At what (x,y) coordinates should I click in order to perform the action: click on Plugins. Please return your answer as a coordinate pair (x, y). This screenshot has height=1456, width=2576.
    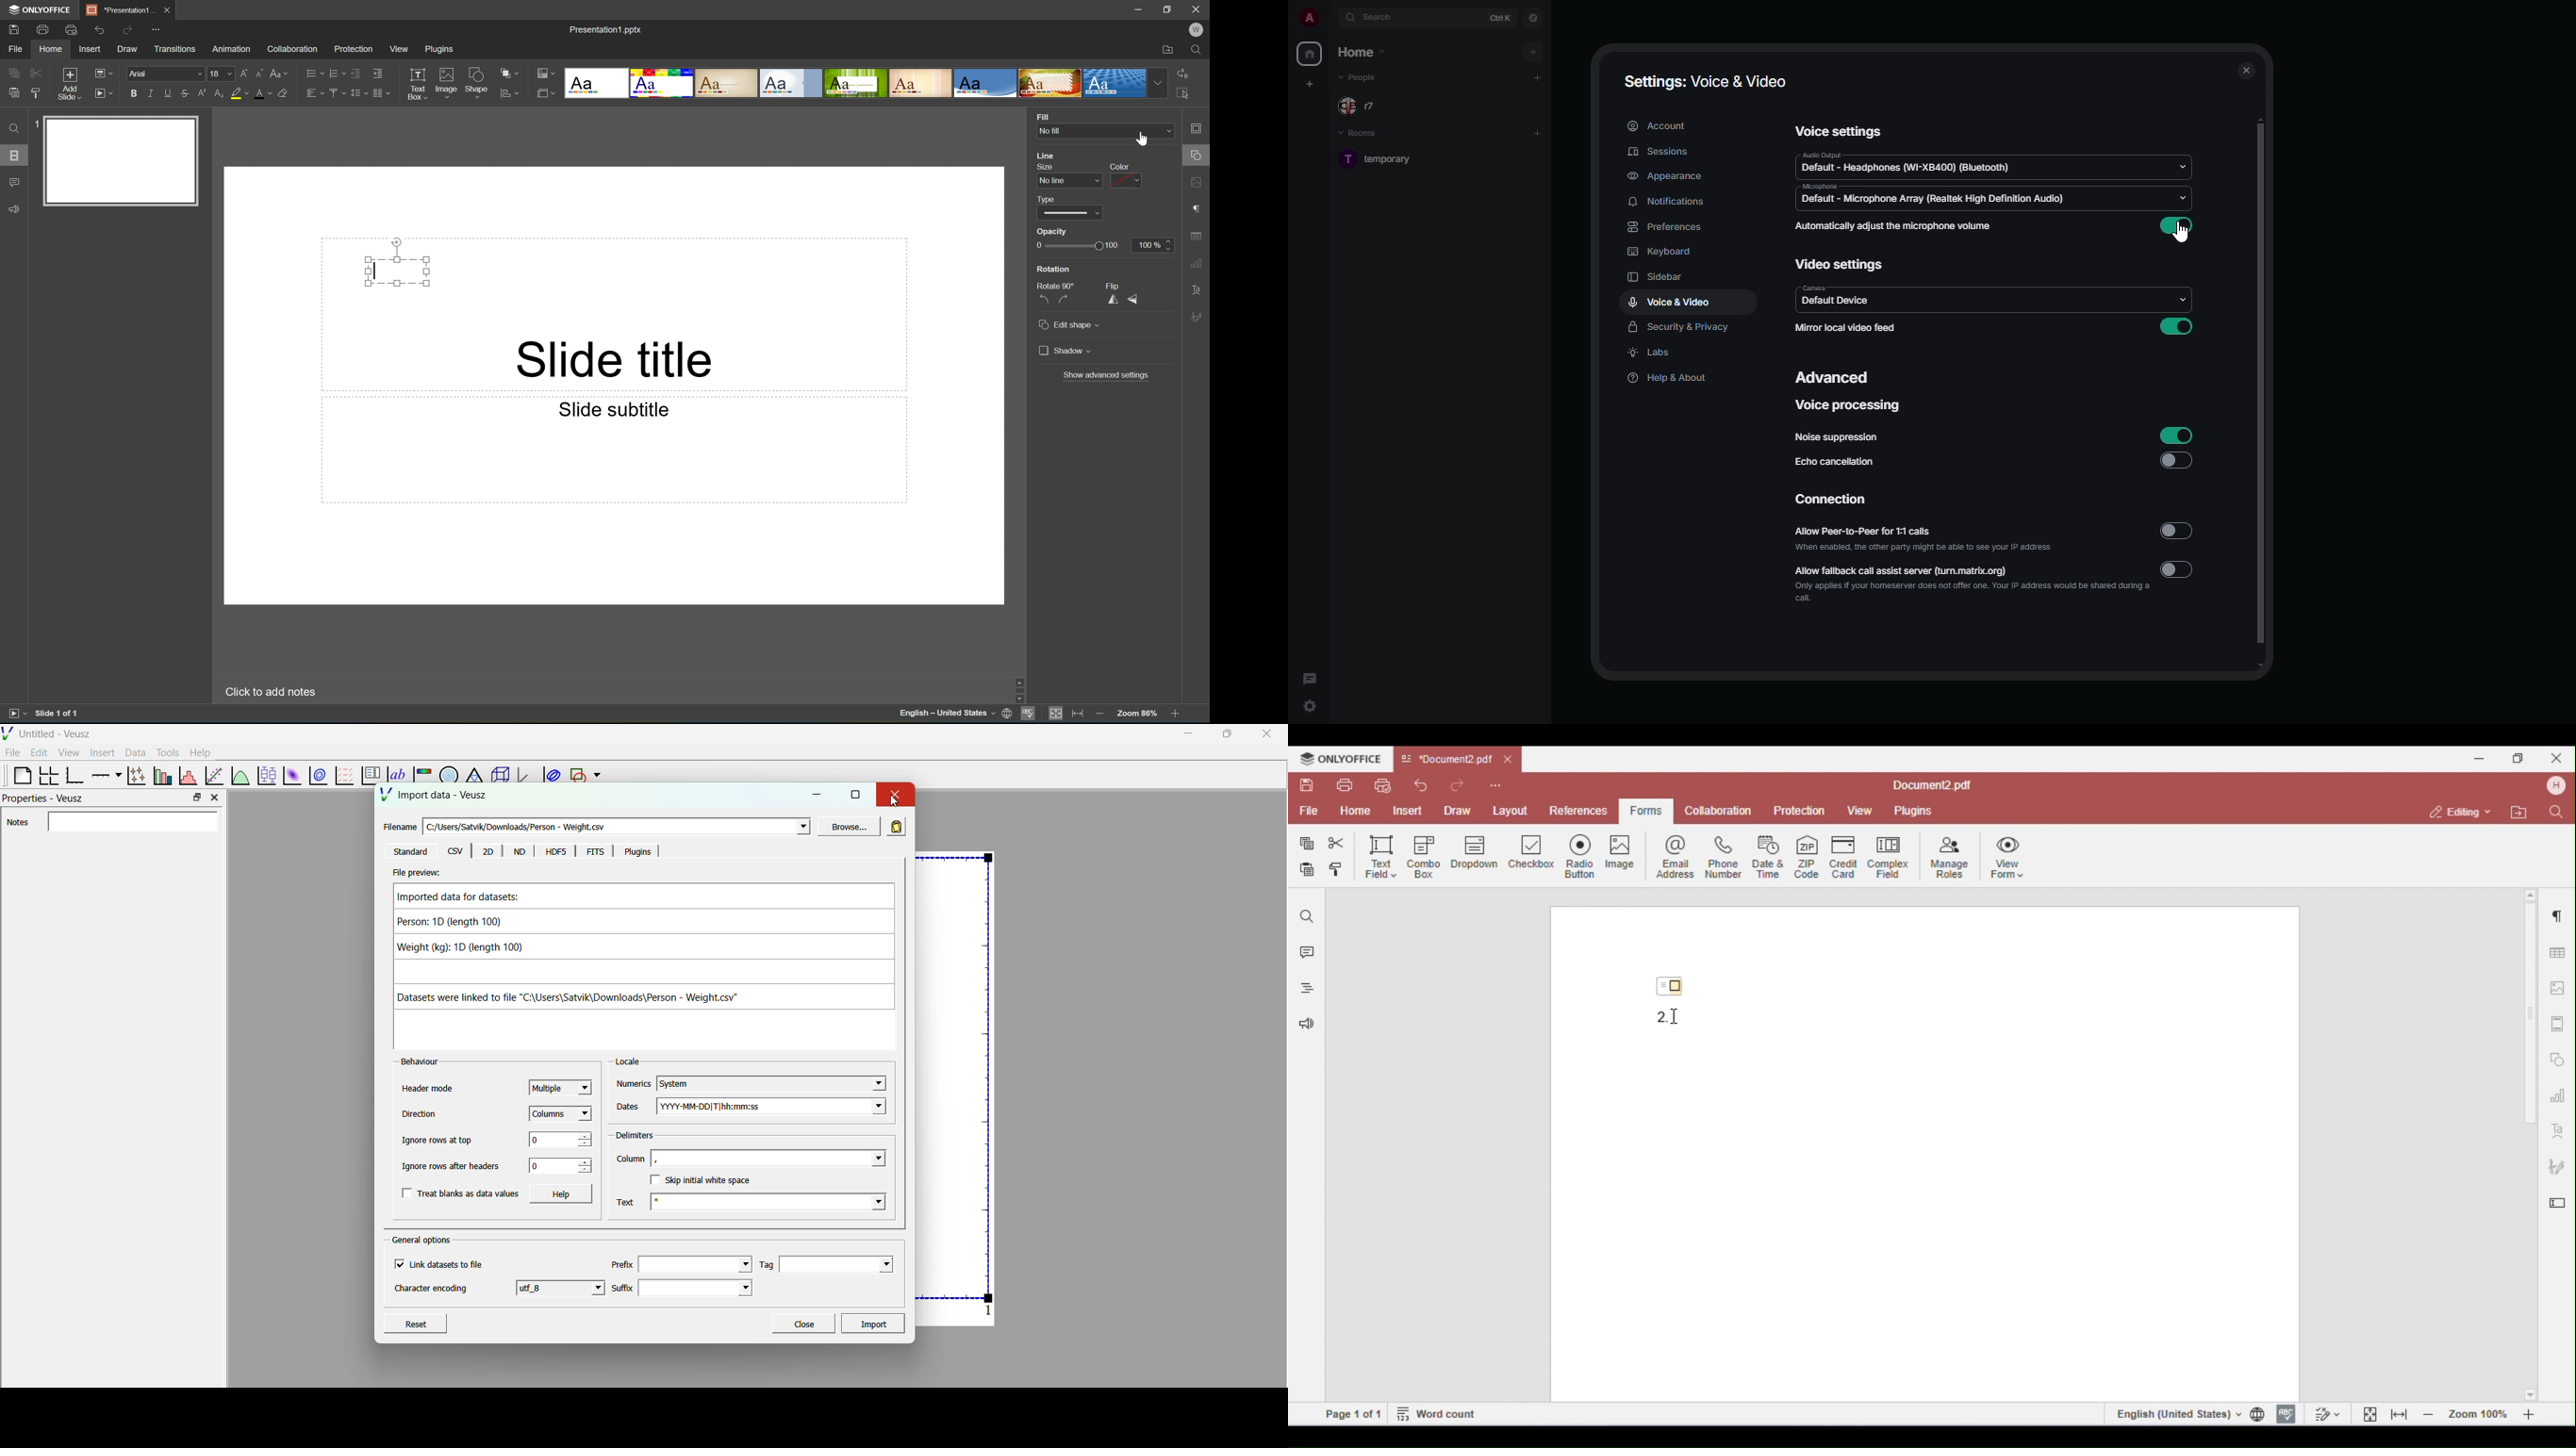
    Looking at the image, I should click on (442, 49).